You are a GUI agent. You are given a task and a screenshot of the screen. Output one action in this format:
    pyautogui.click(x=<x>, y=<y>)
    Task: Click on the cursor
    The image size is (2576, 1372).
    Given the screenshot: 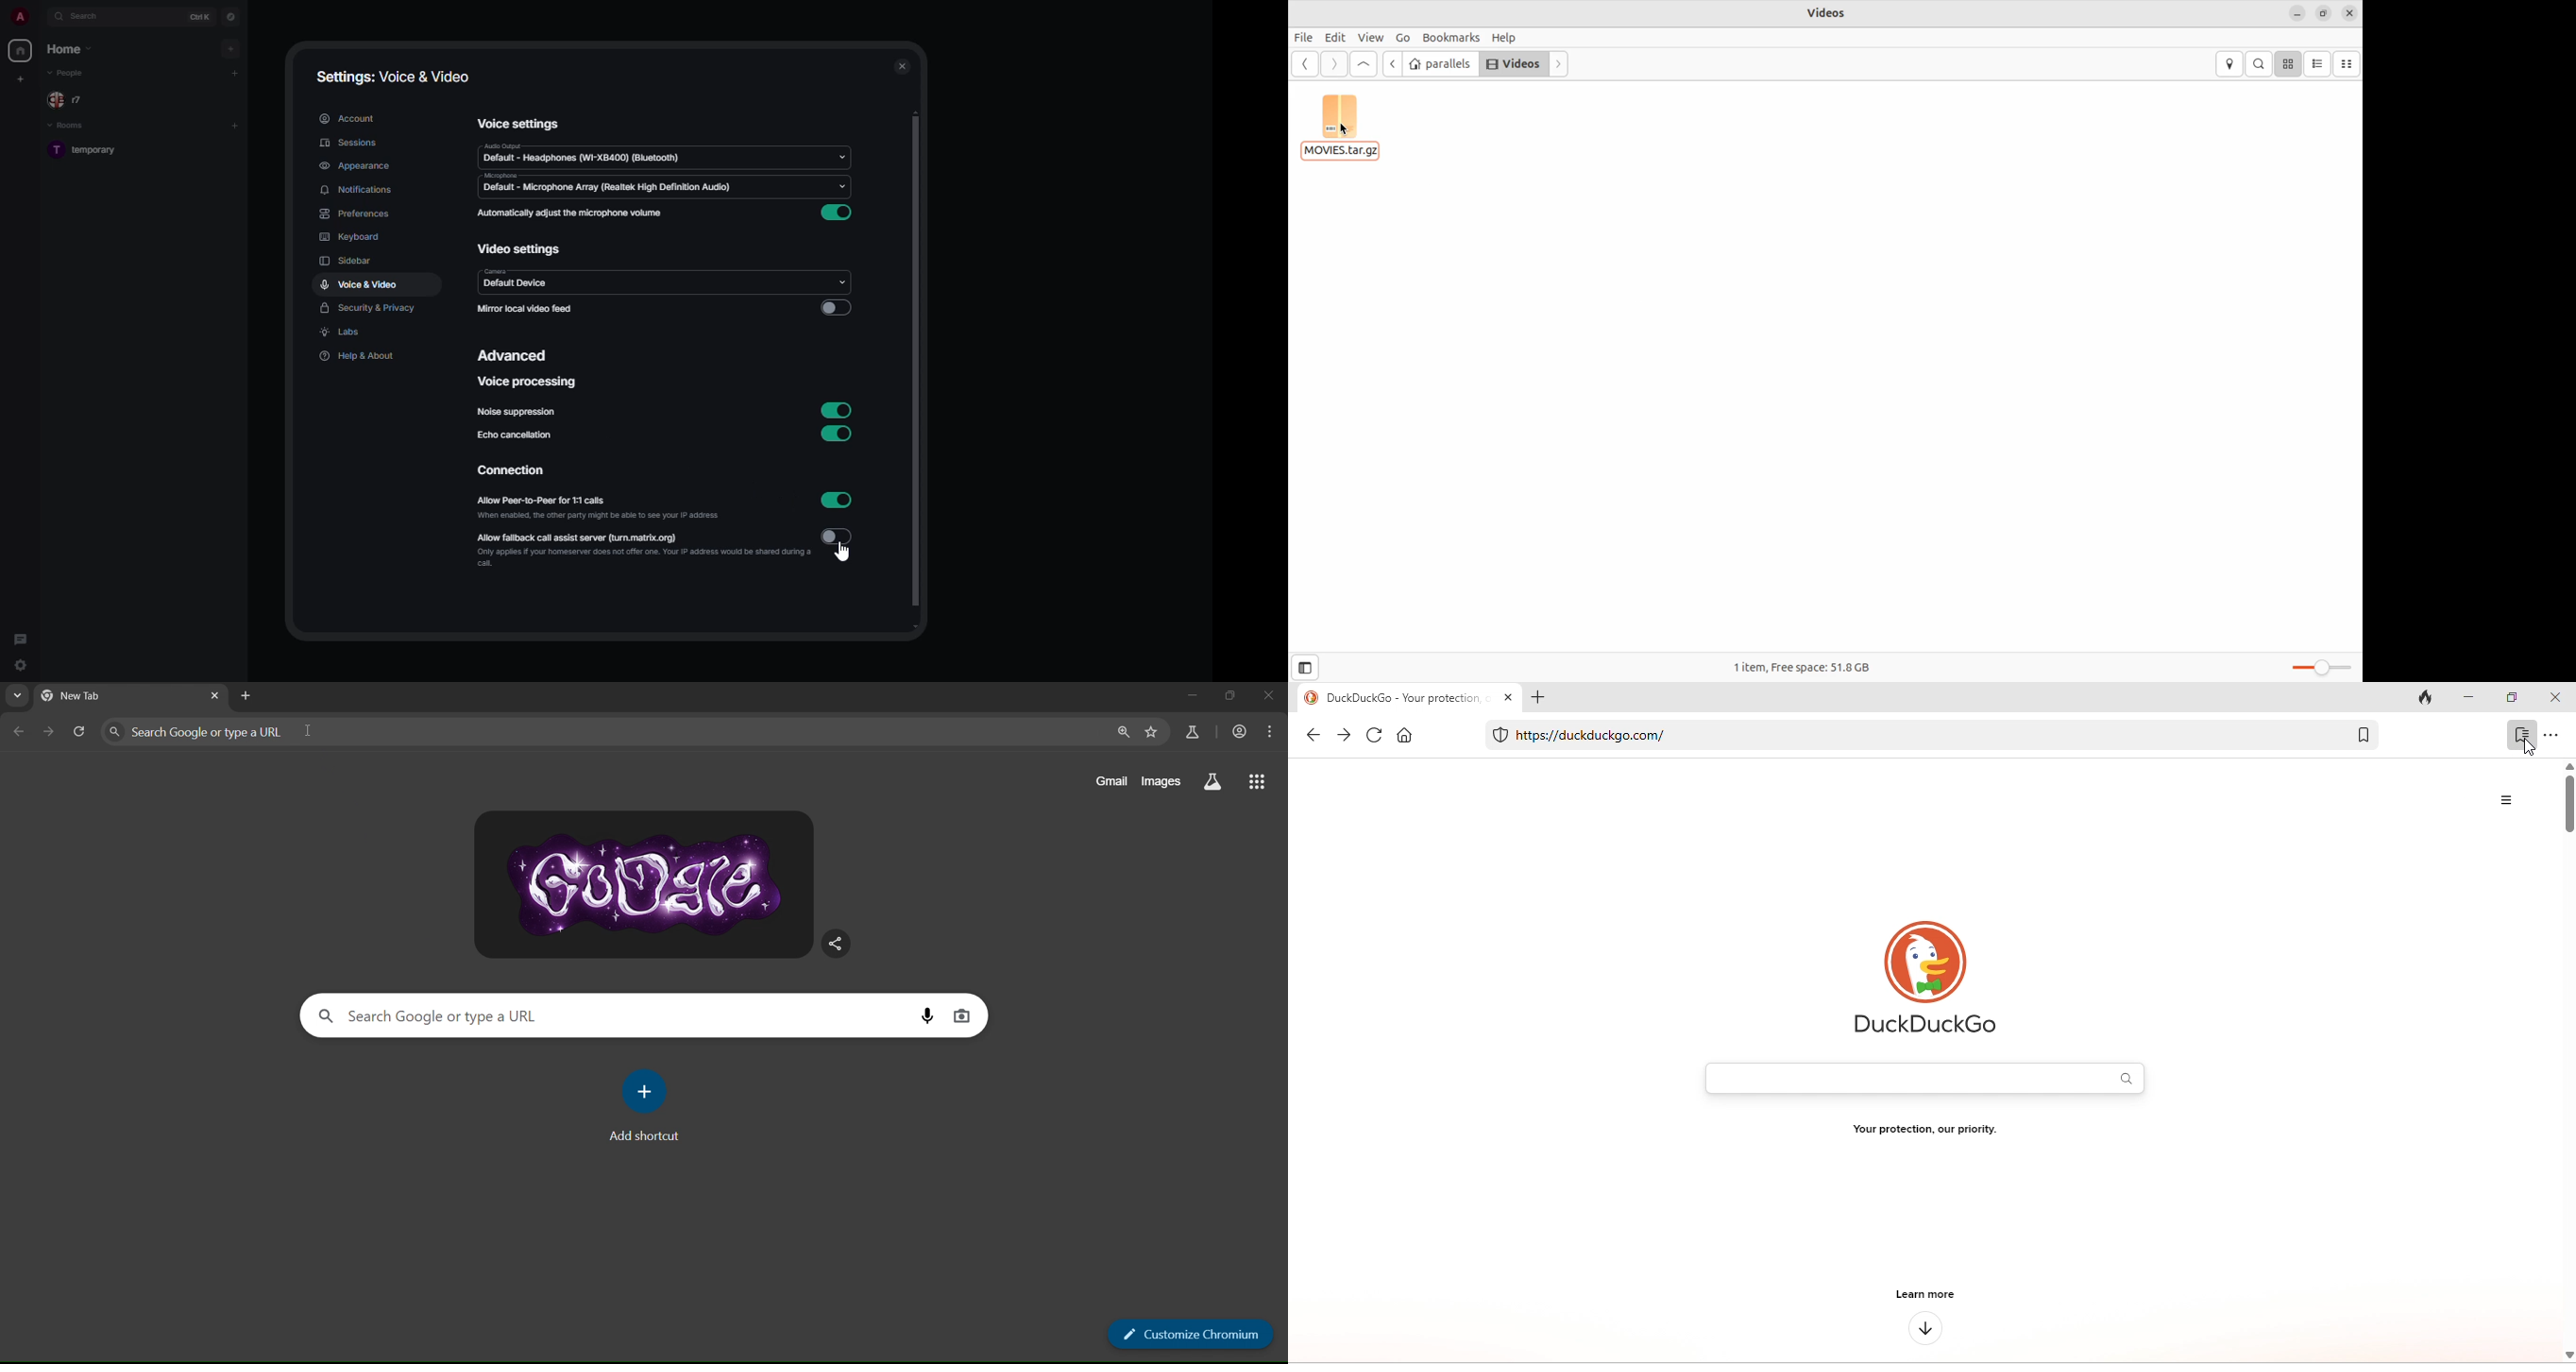 What is the action you would take?
    pyautogui.click(x=847, y=555)
    